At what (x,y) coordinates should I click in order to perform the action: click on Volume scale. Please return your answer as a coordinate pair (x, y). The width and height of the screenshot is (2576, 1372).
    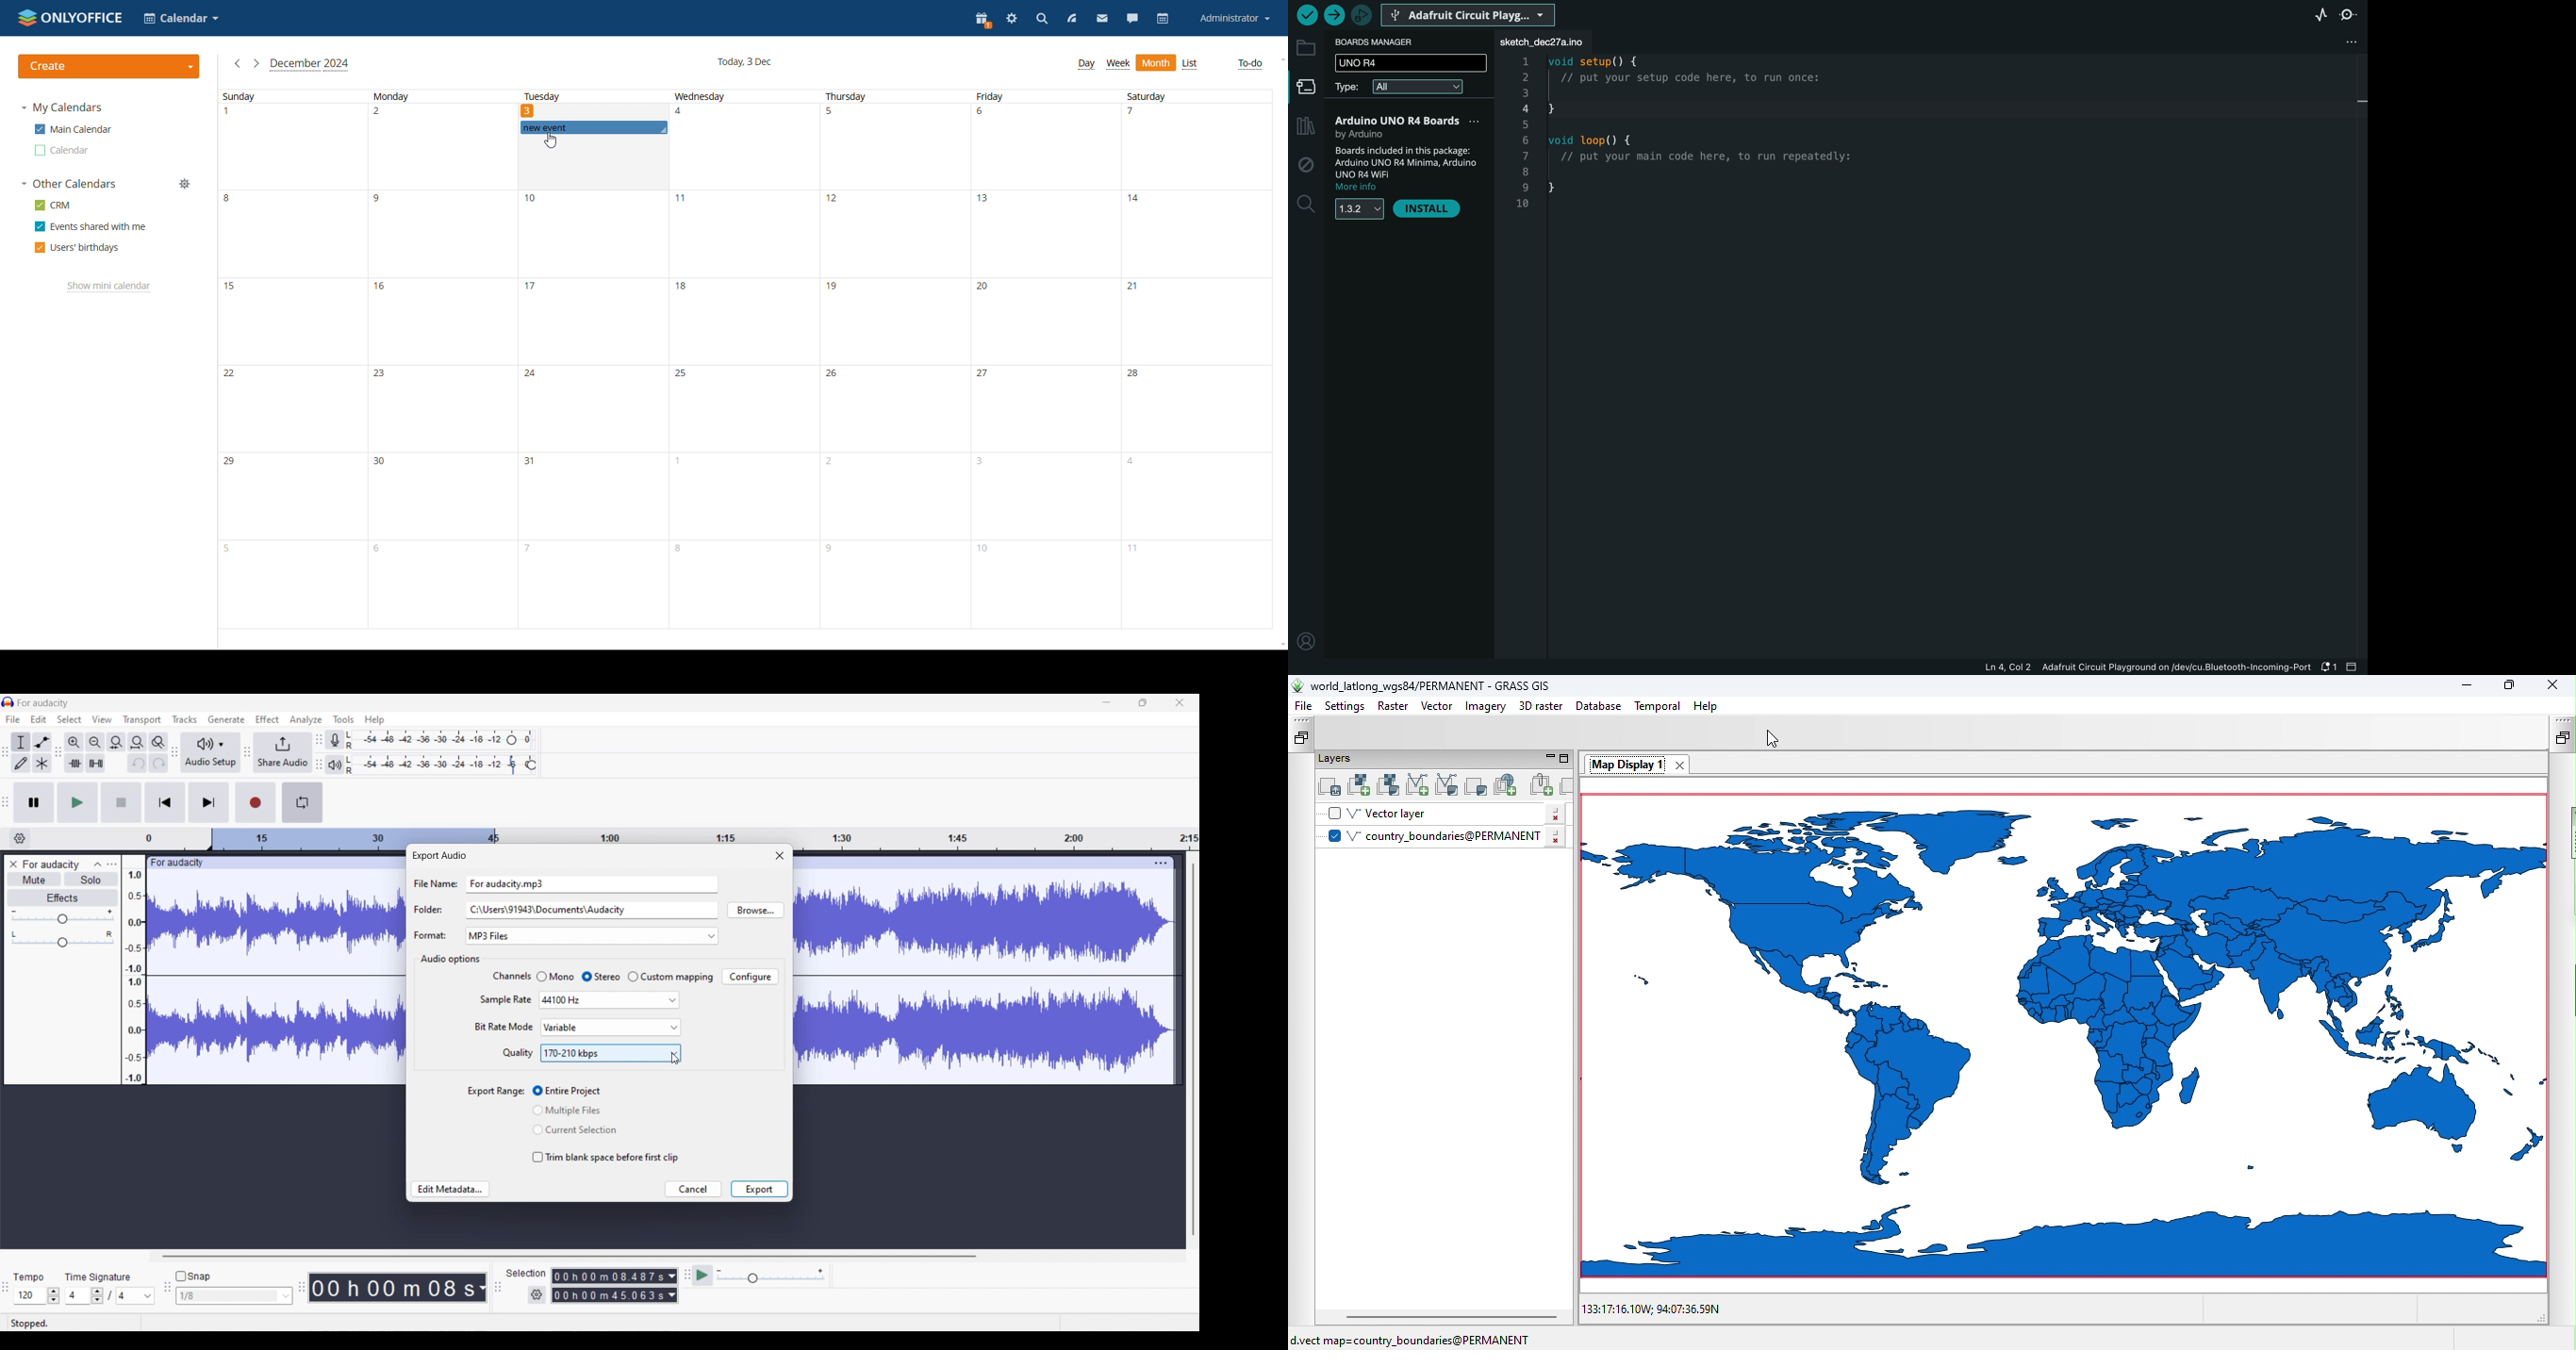
    Looking at the image, I should click on (63, 916).